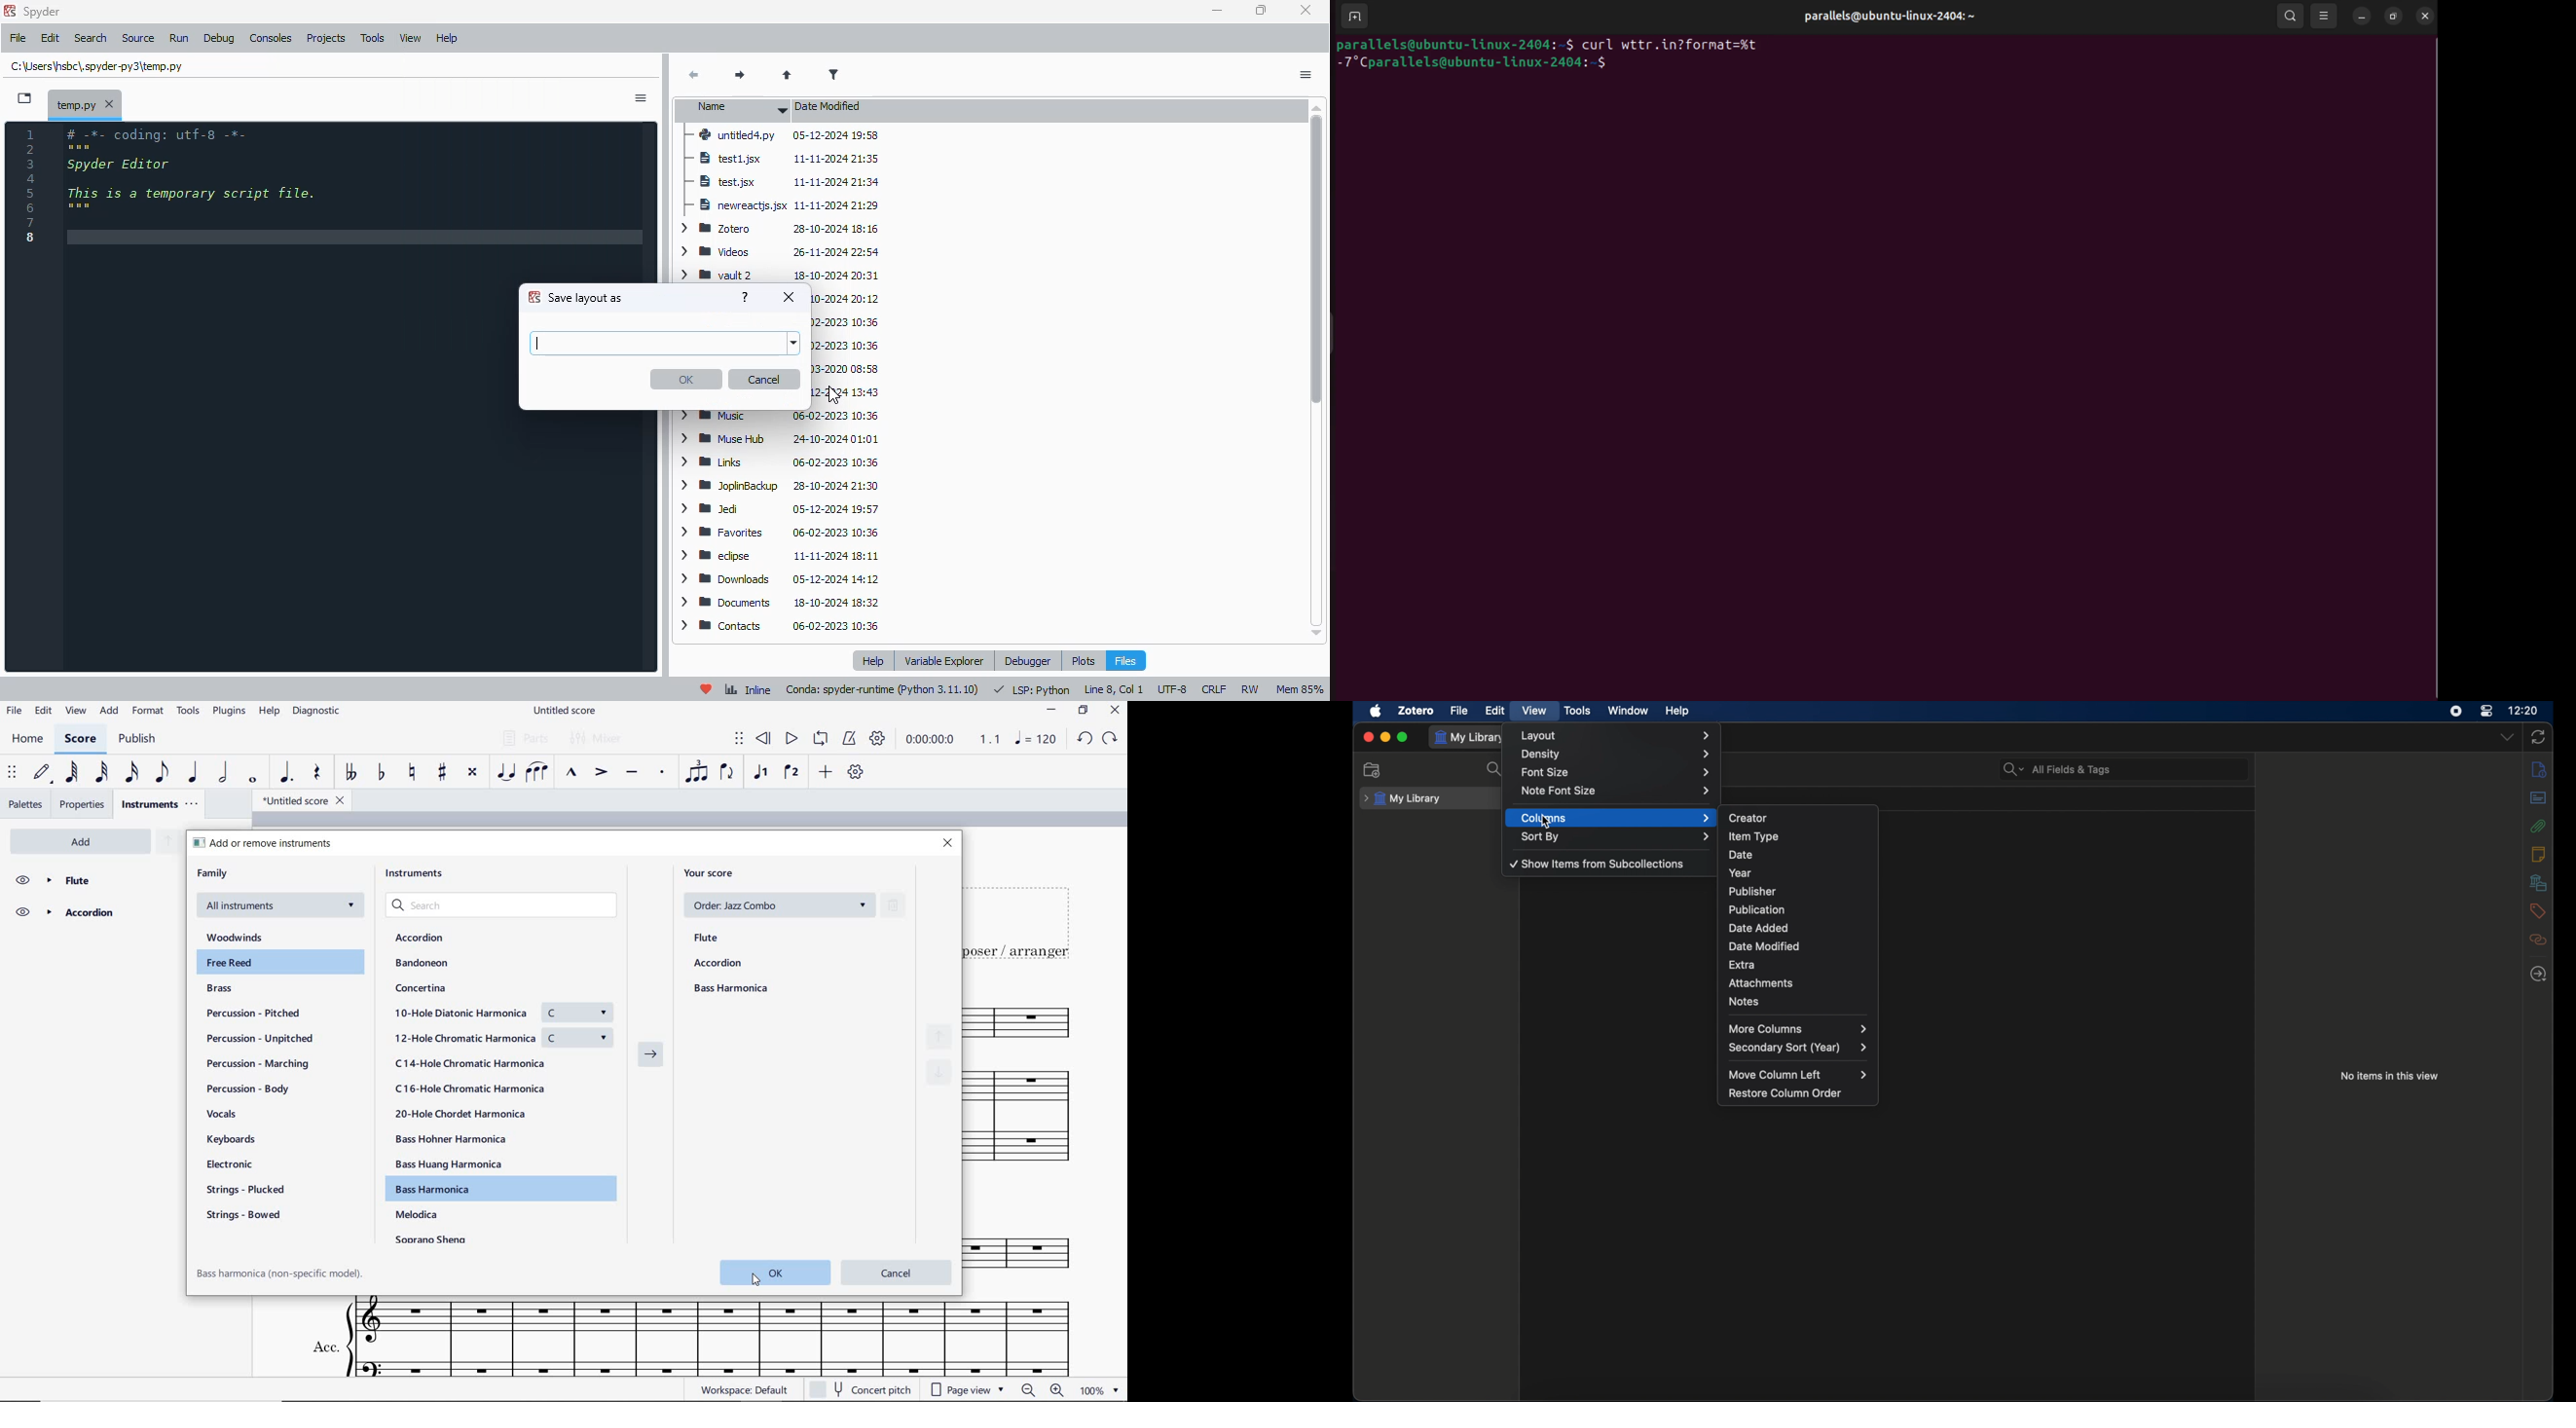 The image size is (2576, 1428). What do you see at coordinates (1496, 711) in the screenshot?
I see `edit` at bounding box center [1496, 711].